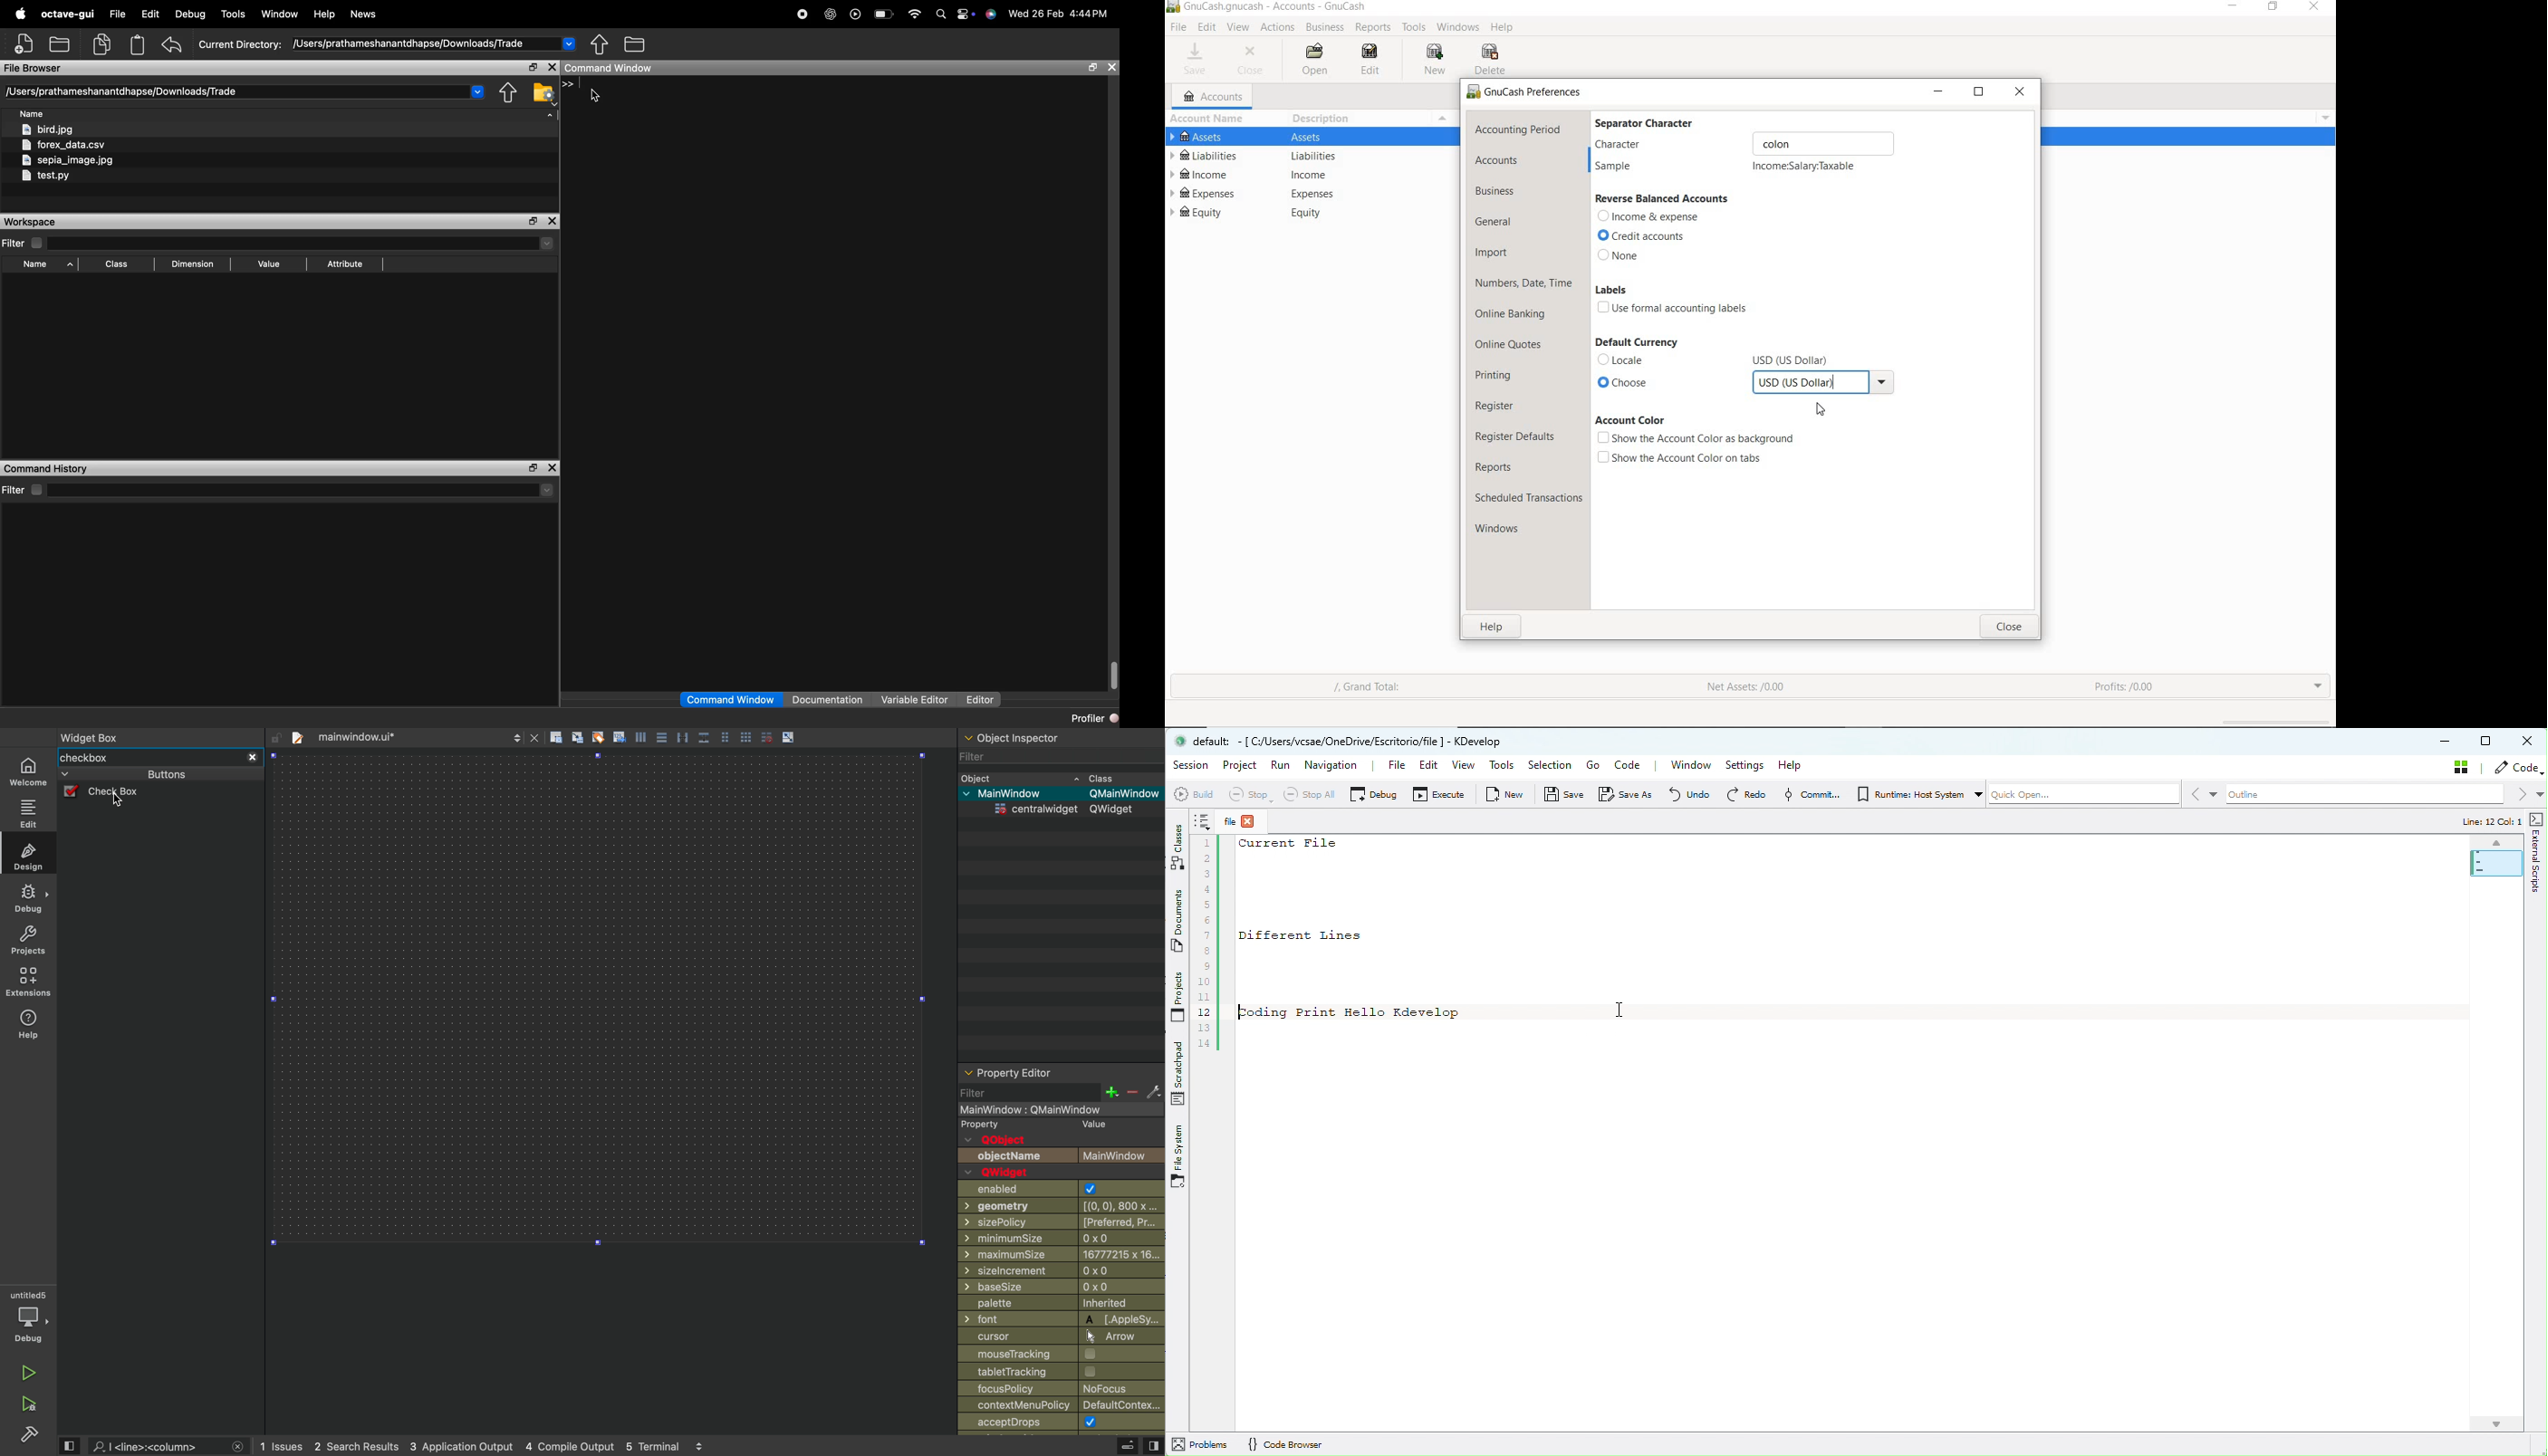  I want to click on property, so click(981, 1126).